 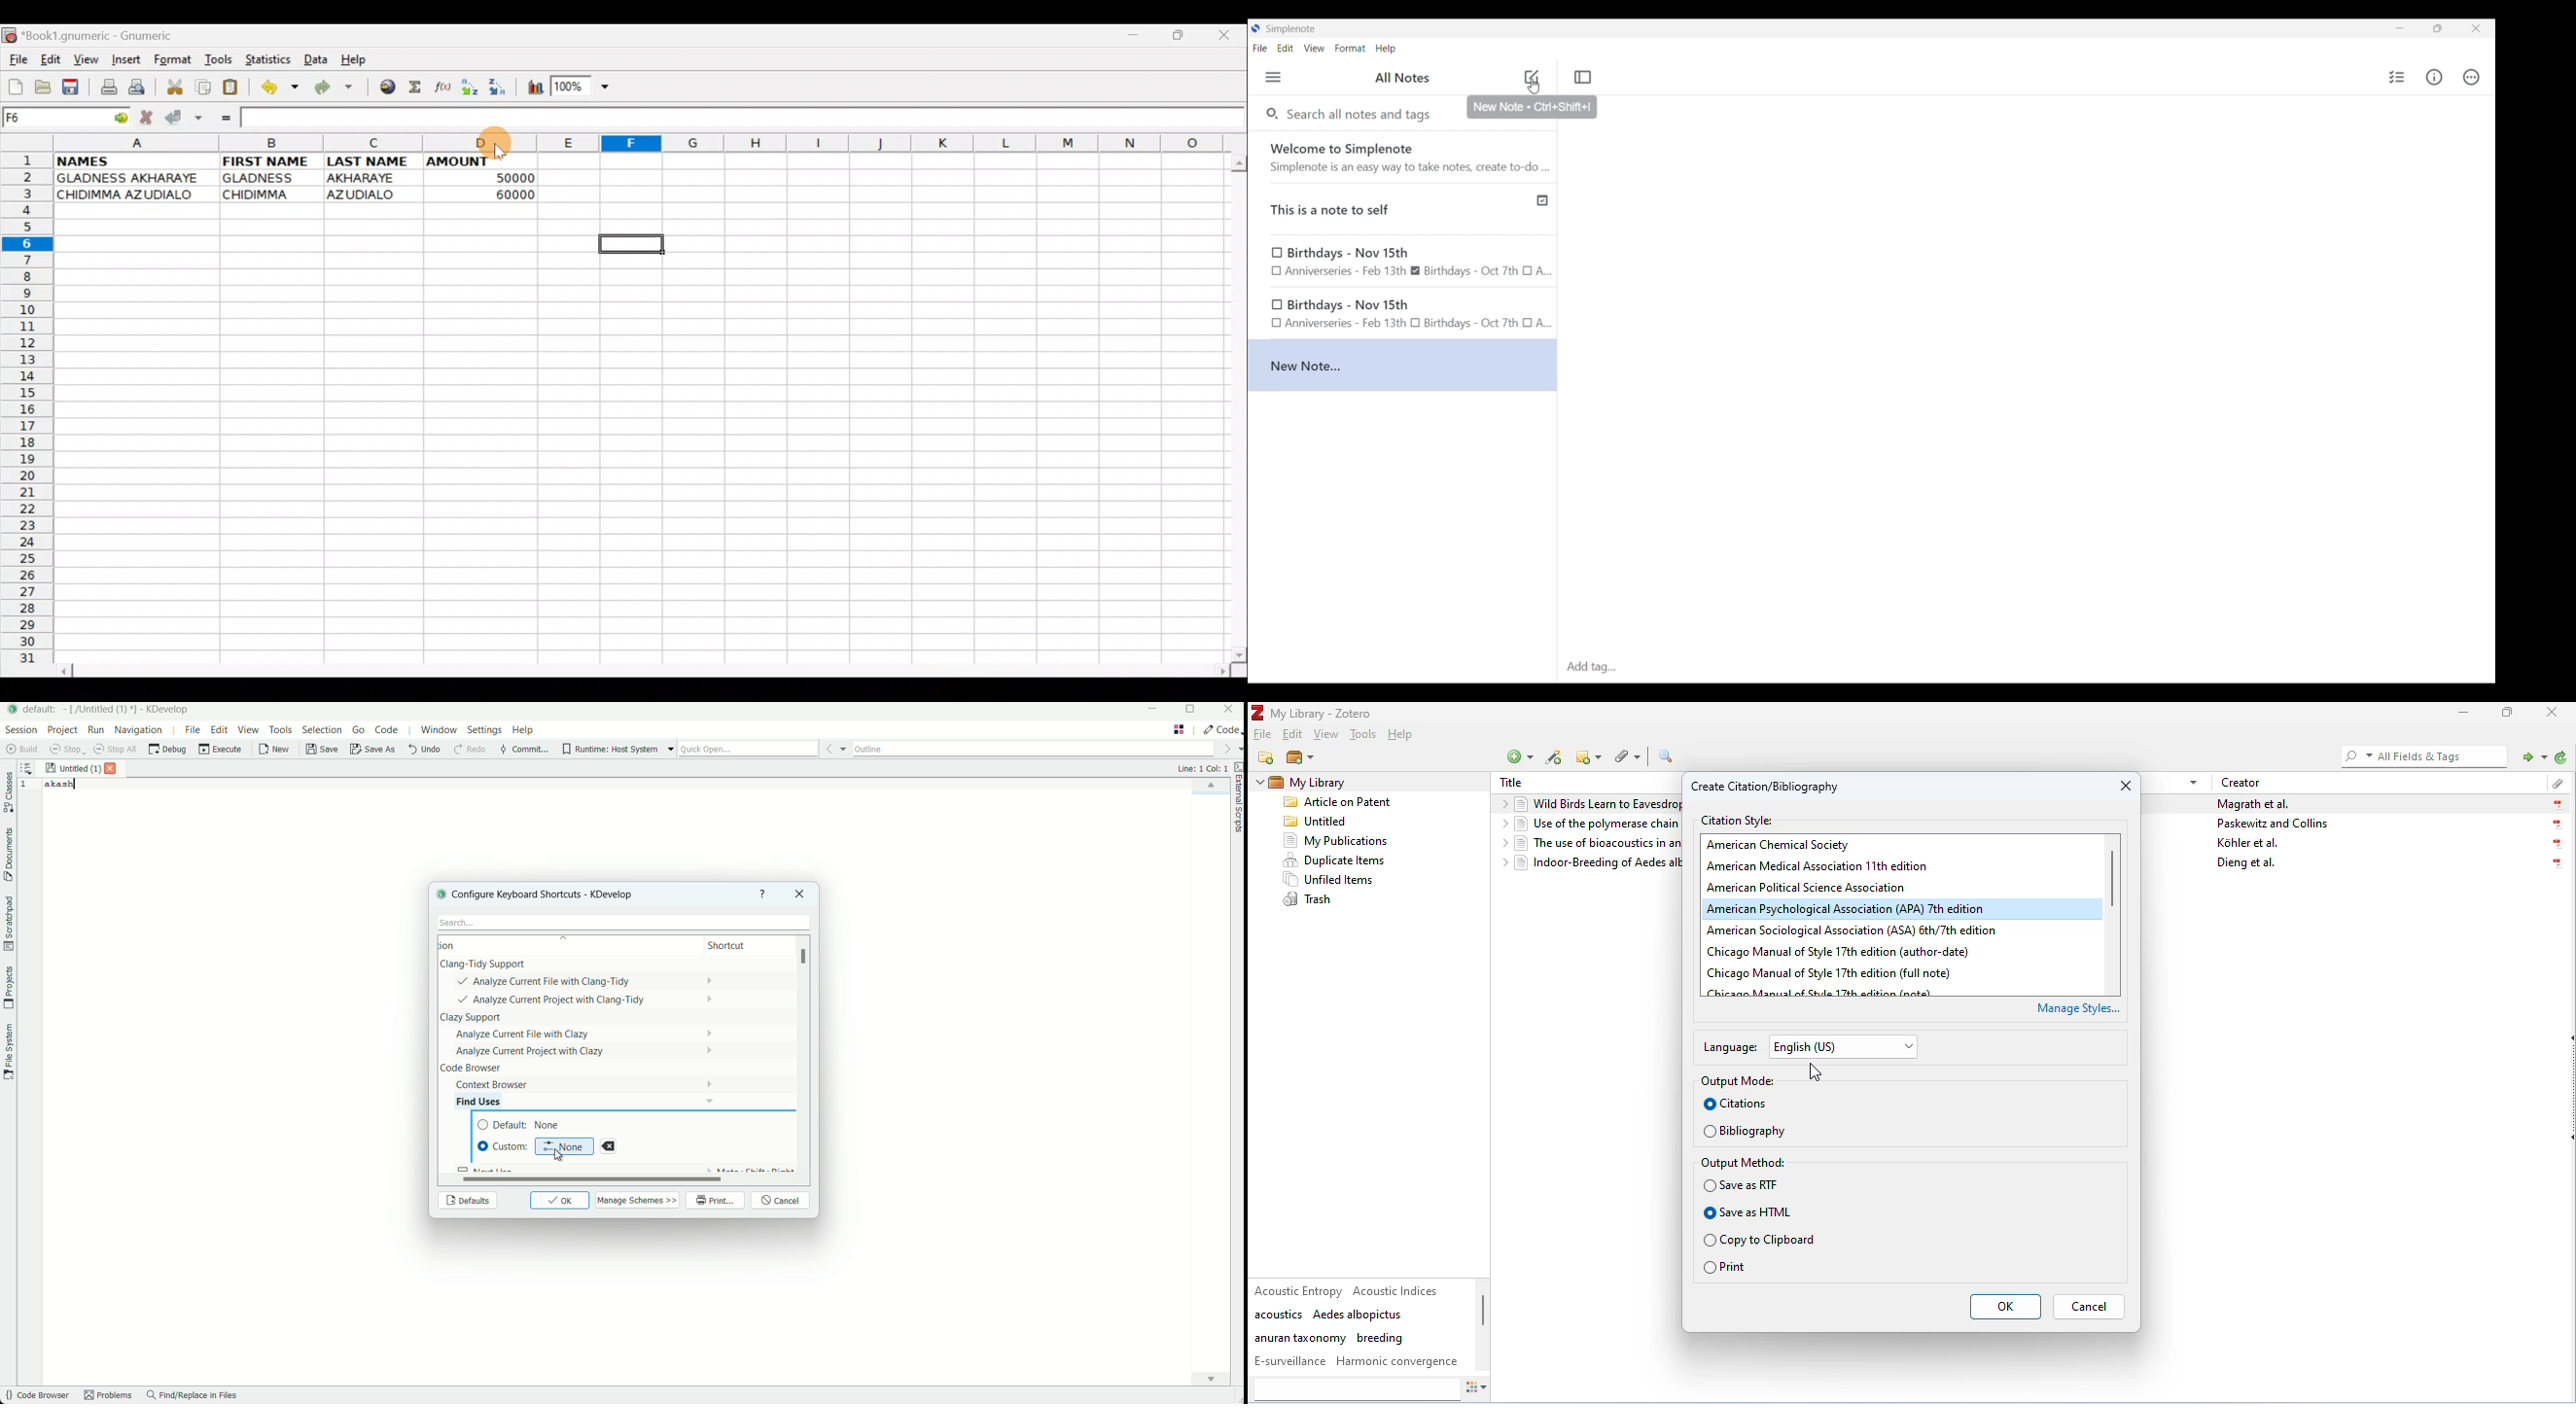 I want to click on Accept change, so click(x=184, y=118).